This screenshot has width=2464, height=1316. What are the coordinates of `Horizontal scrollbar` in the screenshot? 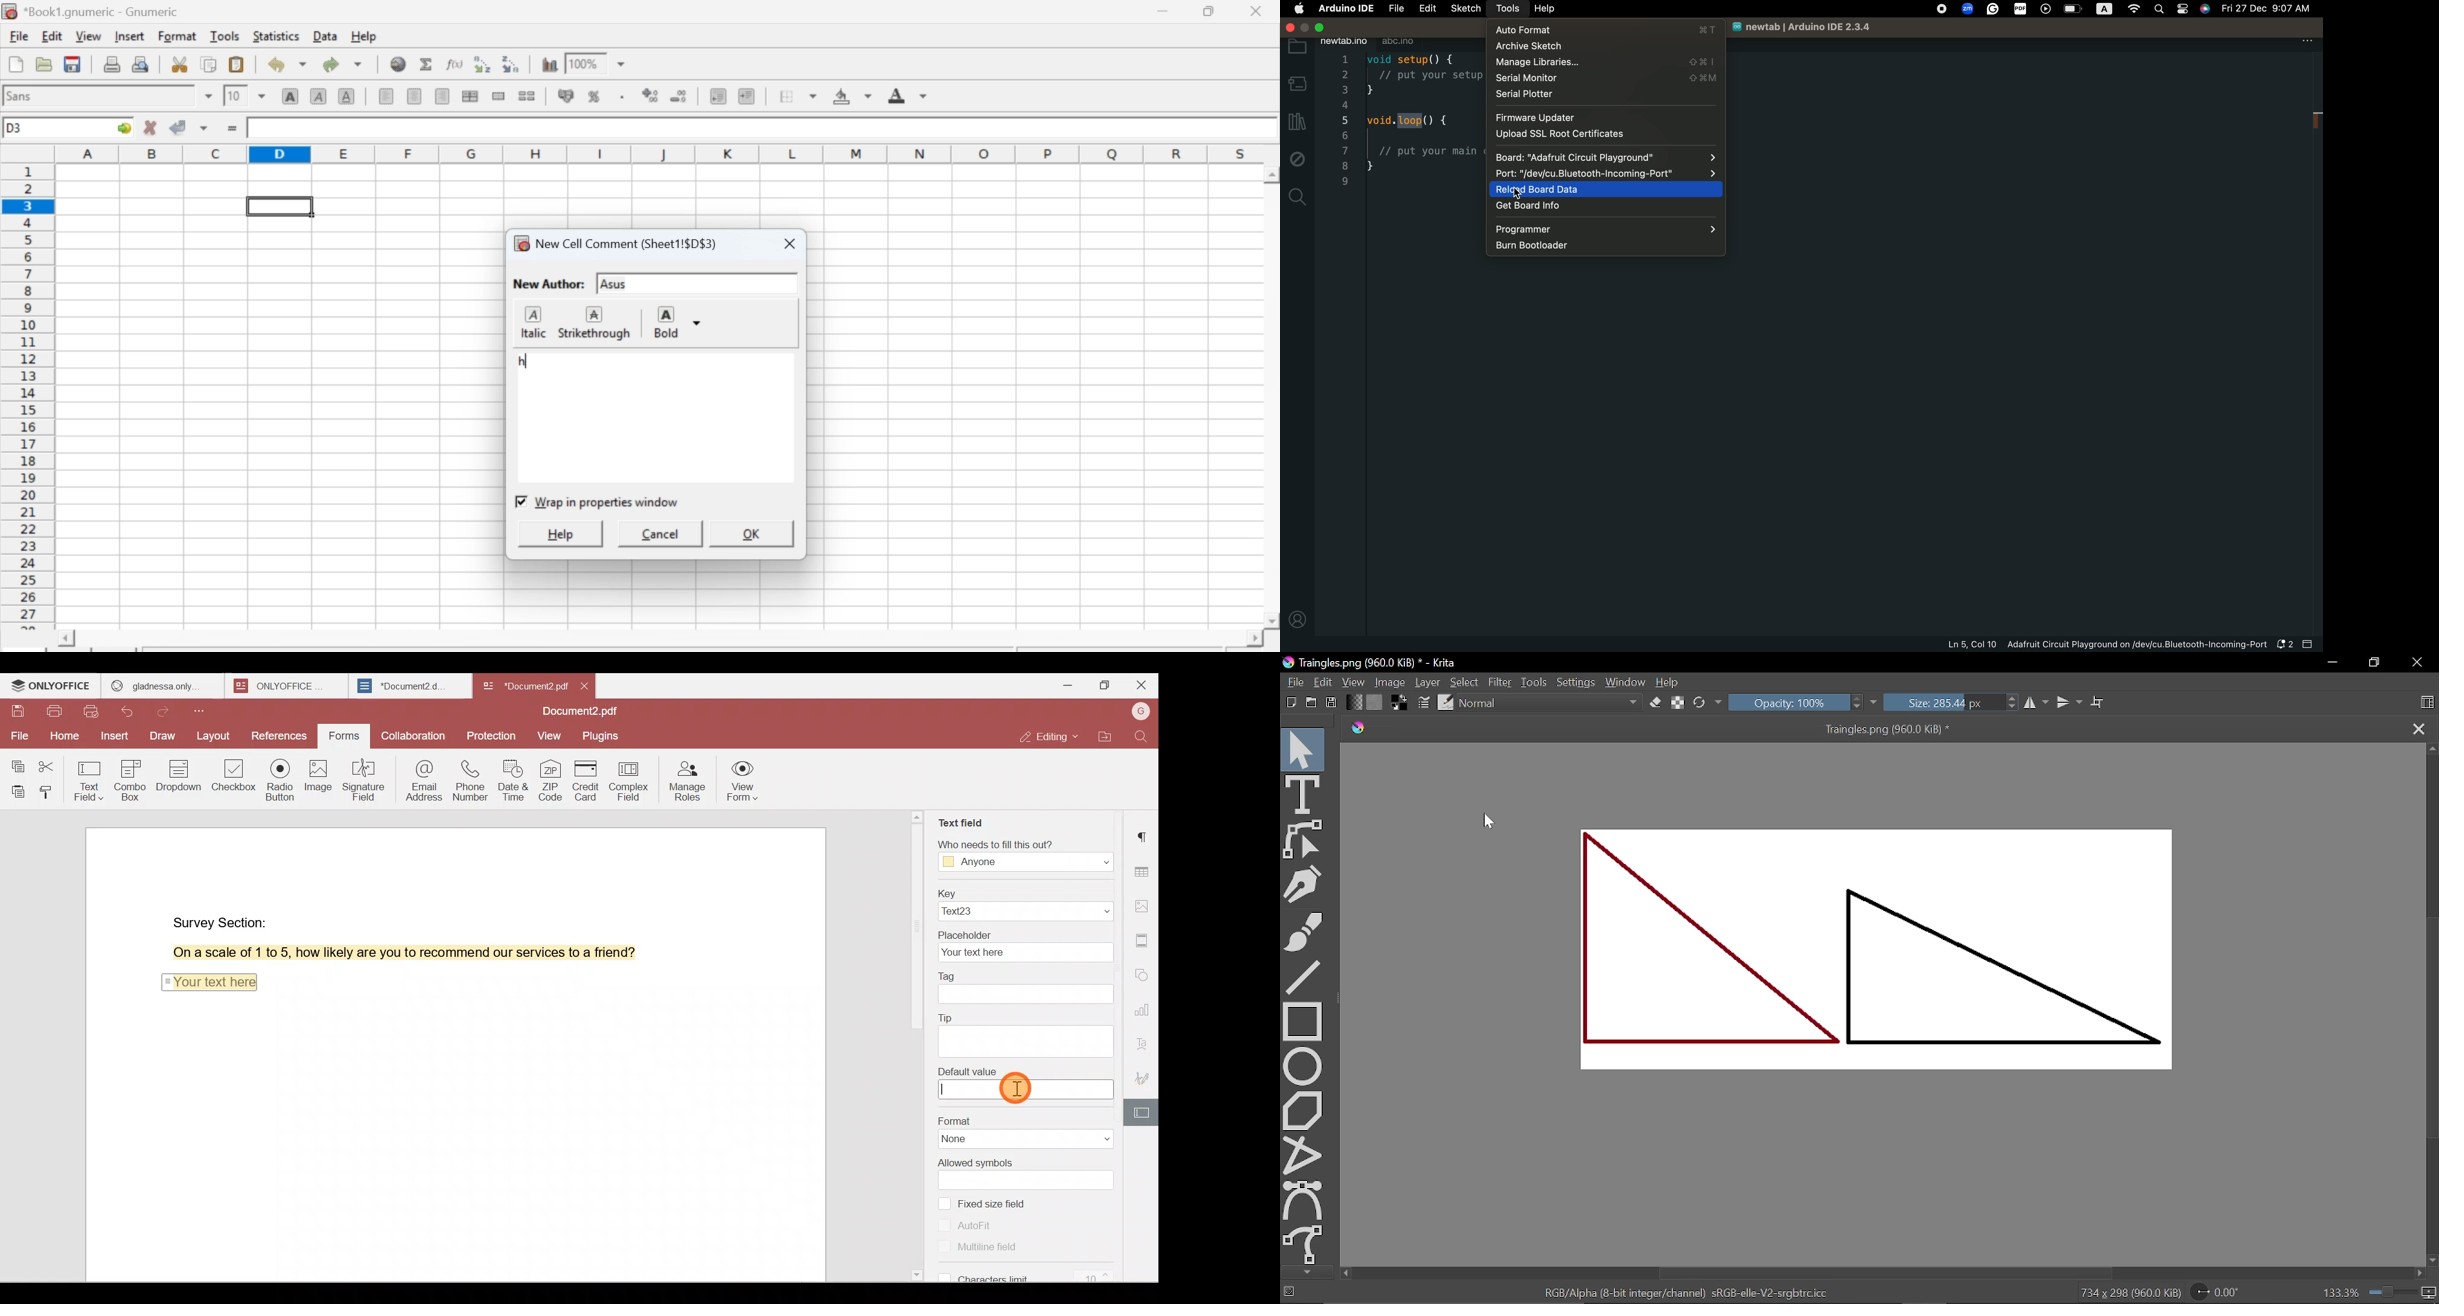 It's located at (1883, 1273).